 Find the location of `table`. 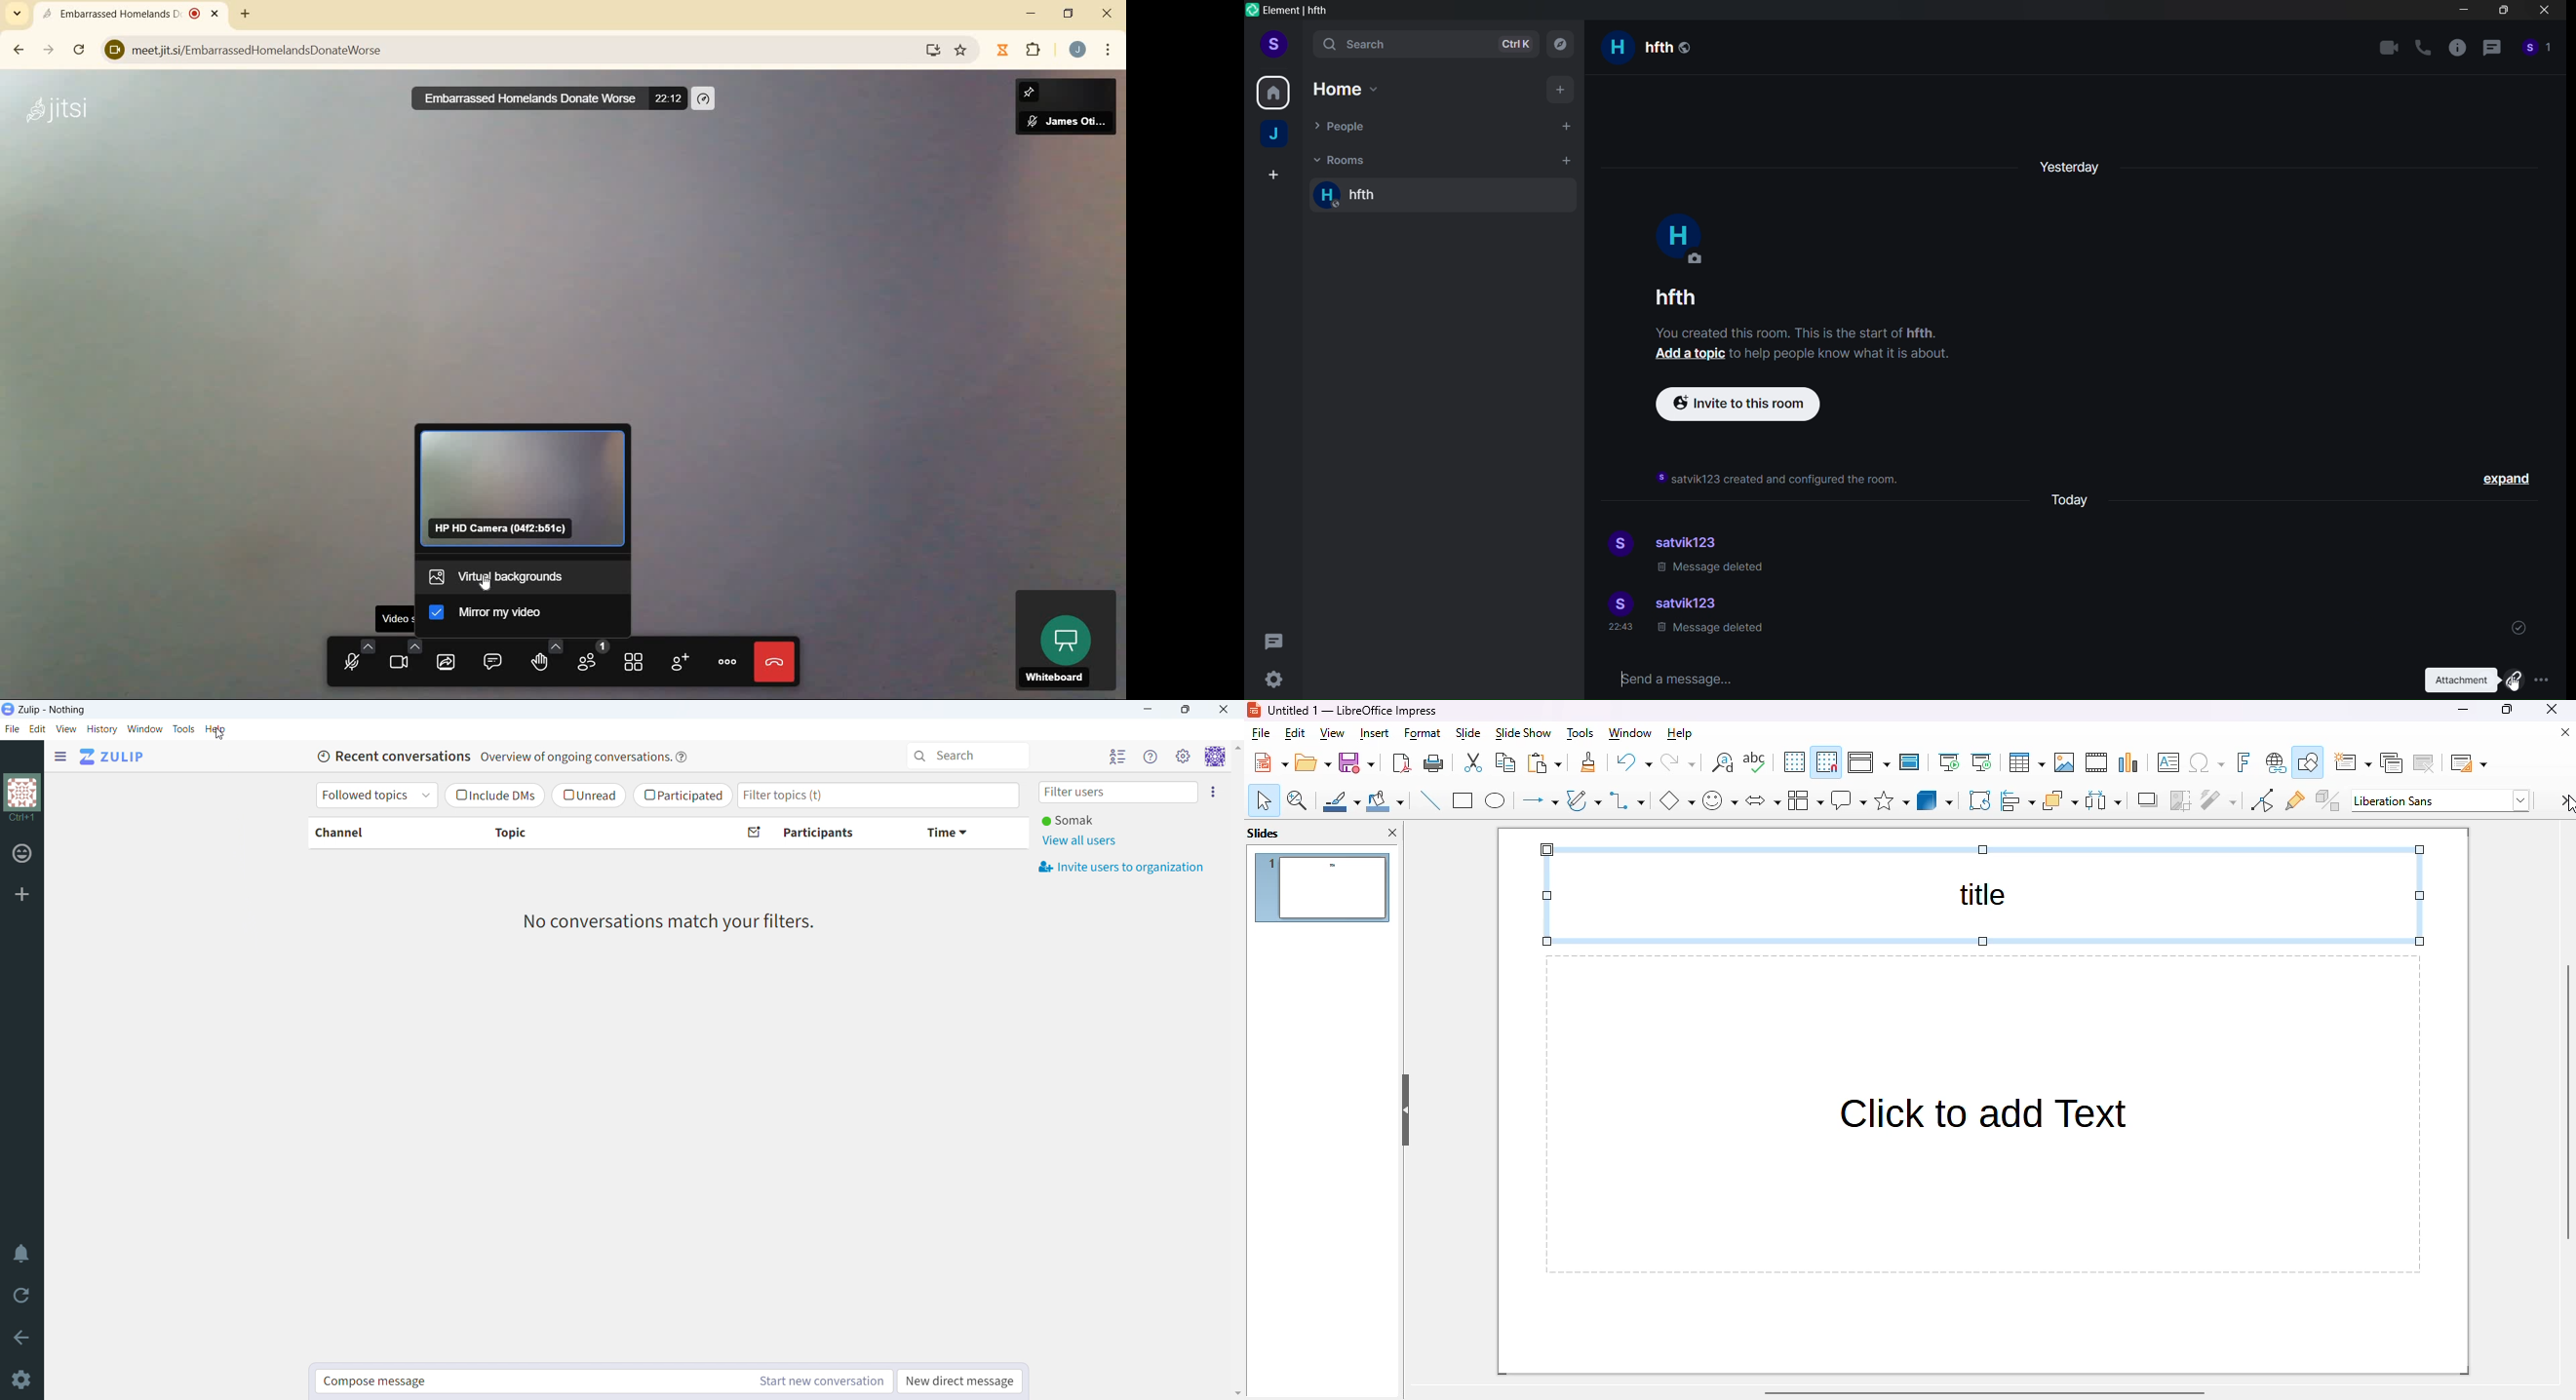

table is located at coordinates (2027, 762).